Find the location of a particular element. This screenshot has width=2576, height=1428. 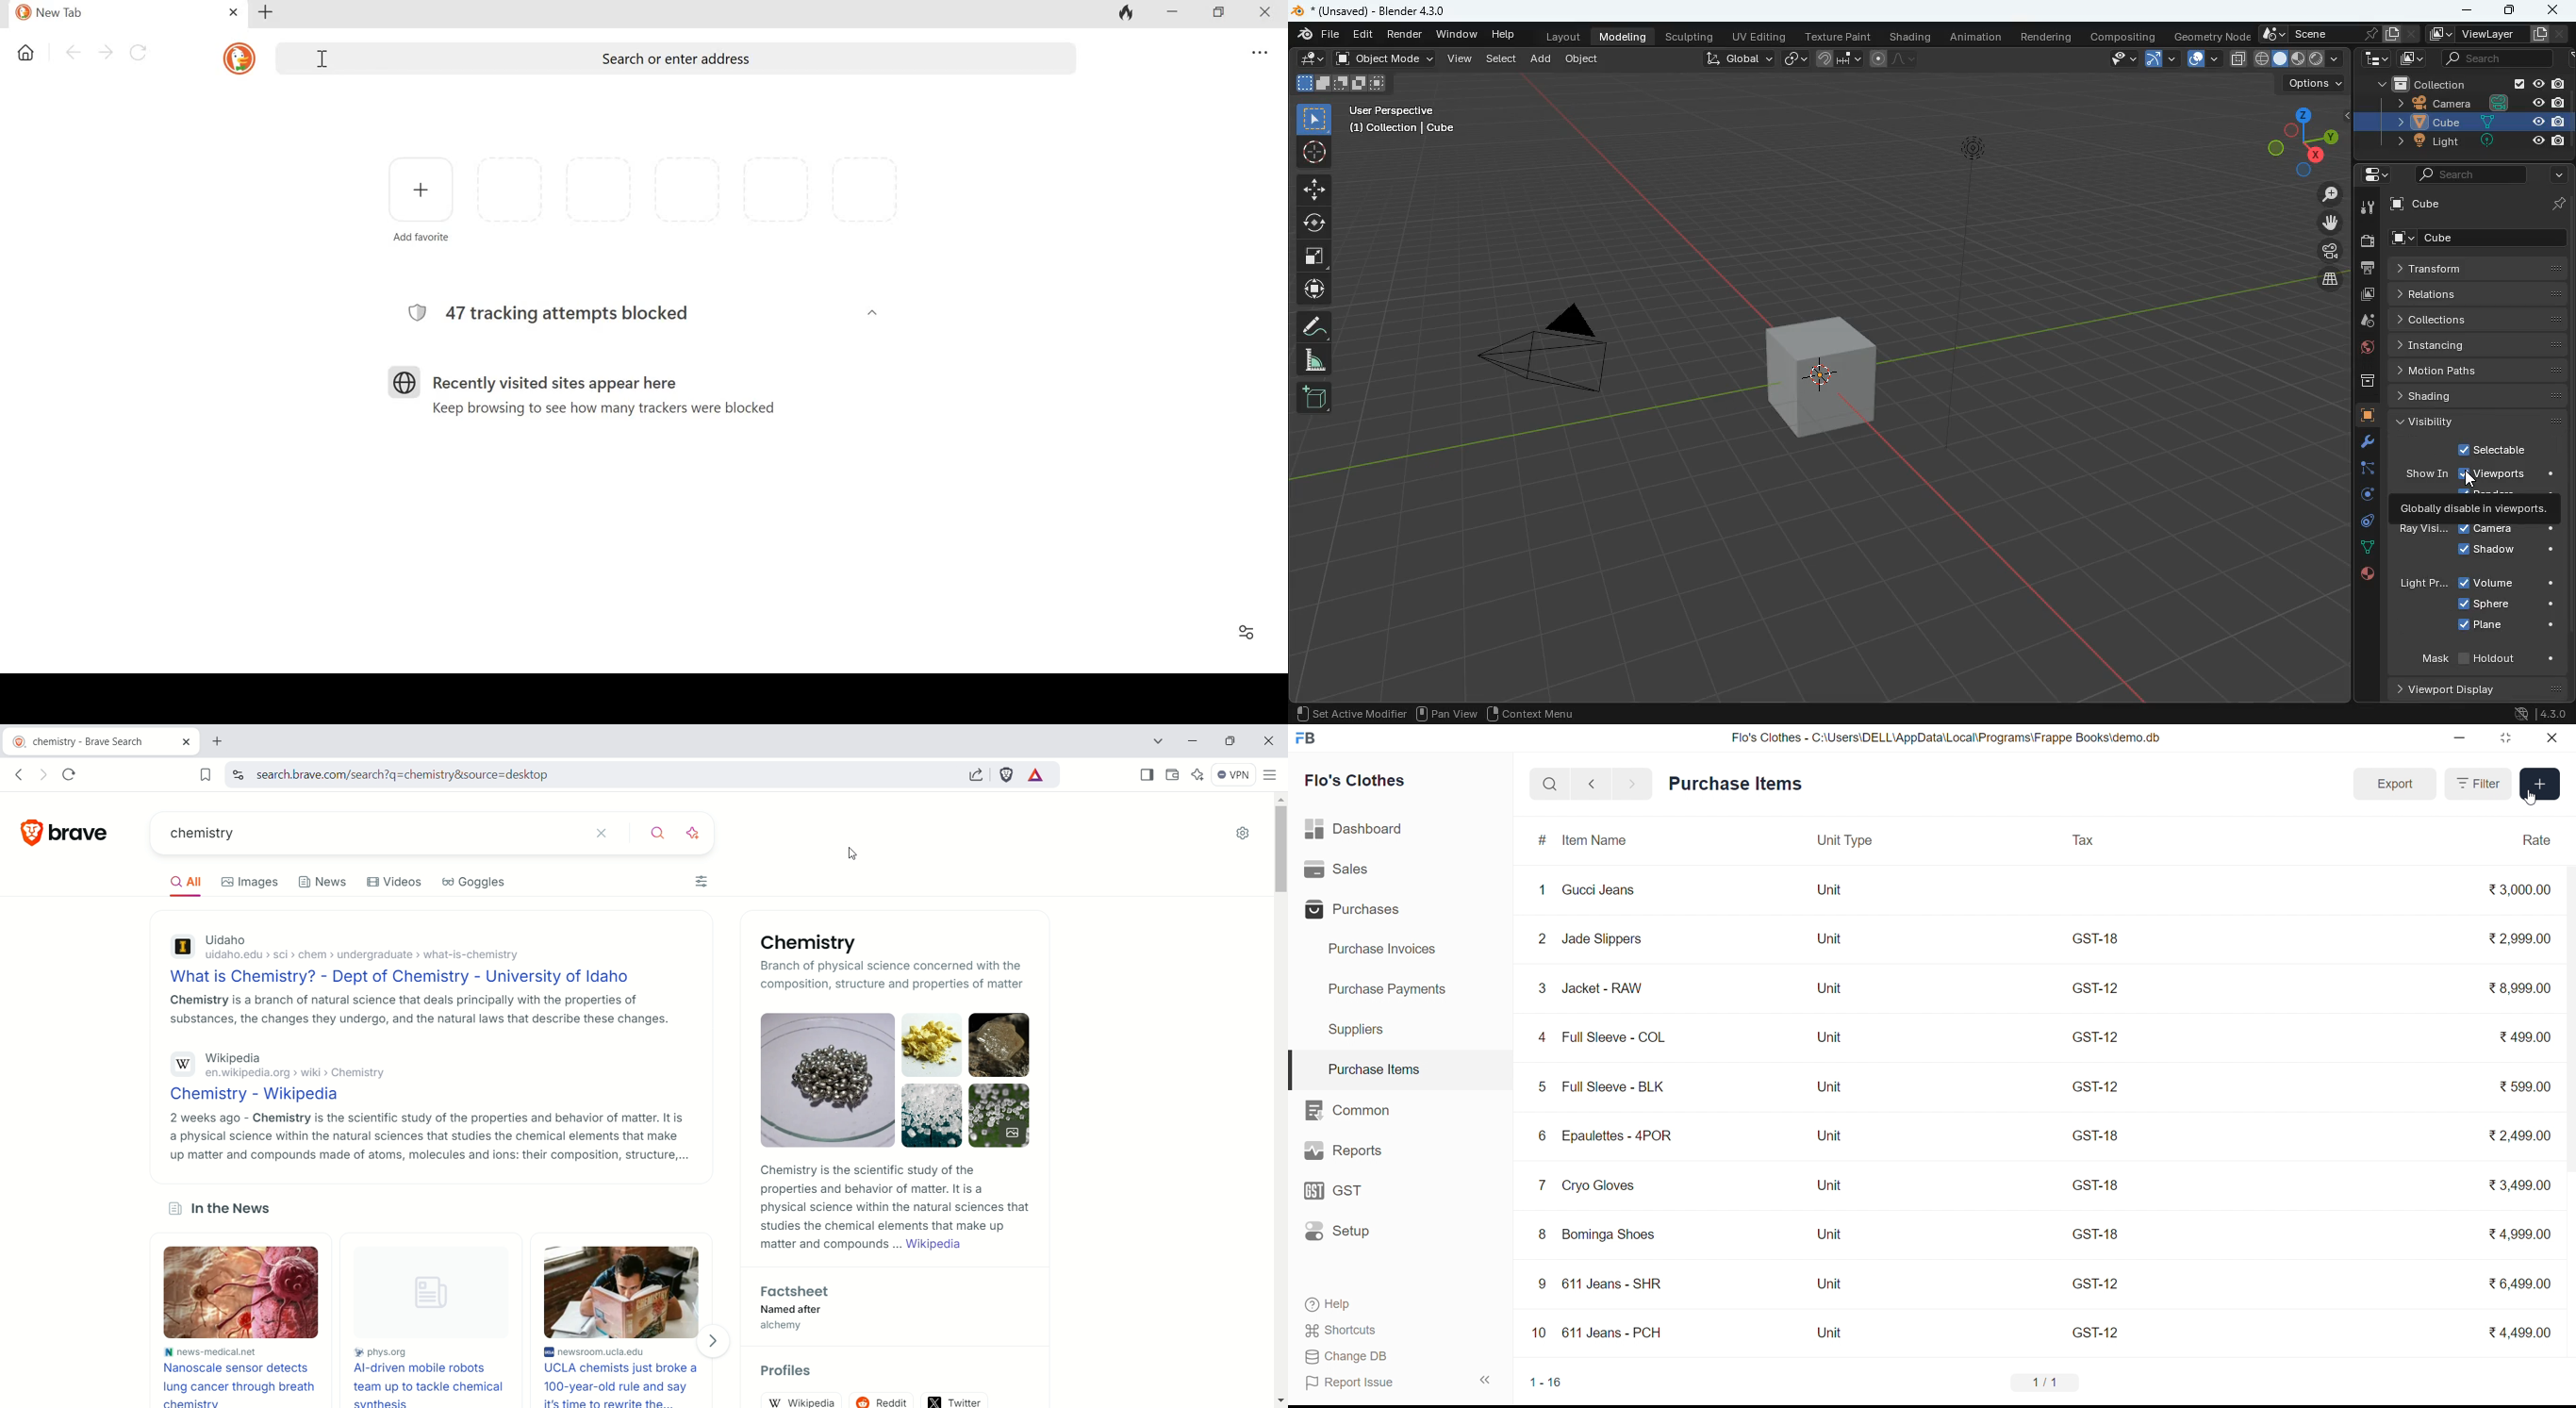

Add Item is located at coordinates (2536, 785).